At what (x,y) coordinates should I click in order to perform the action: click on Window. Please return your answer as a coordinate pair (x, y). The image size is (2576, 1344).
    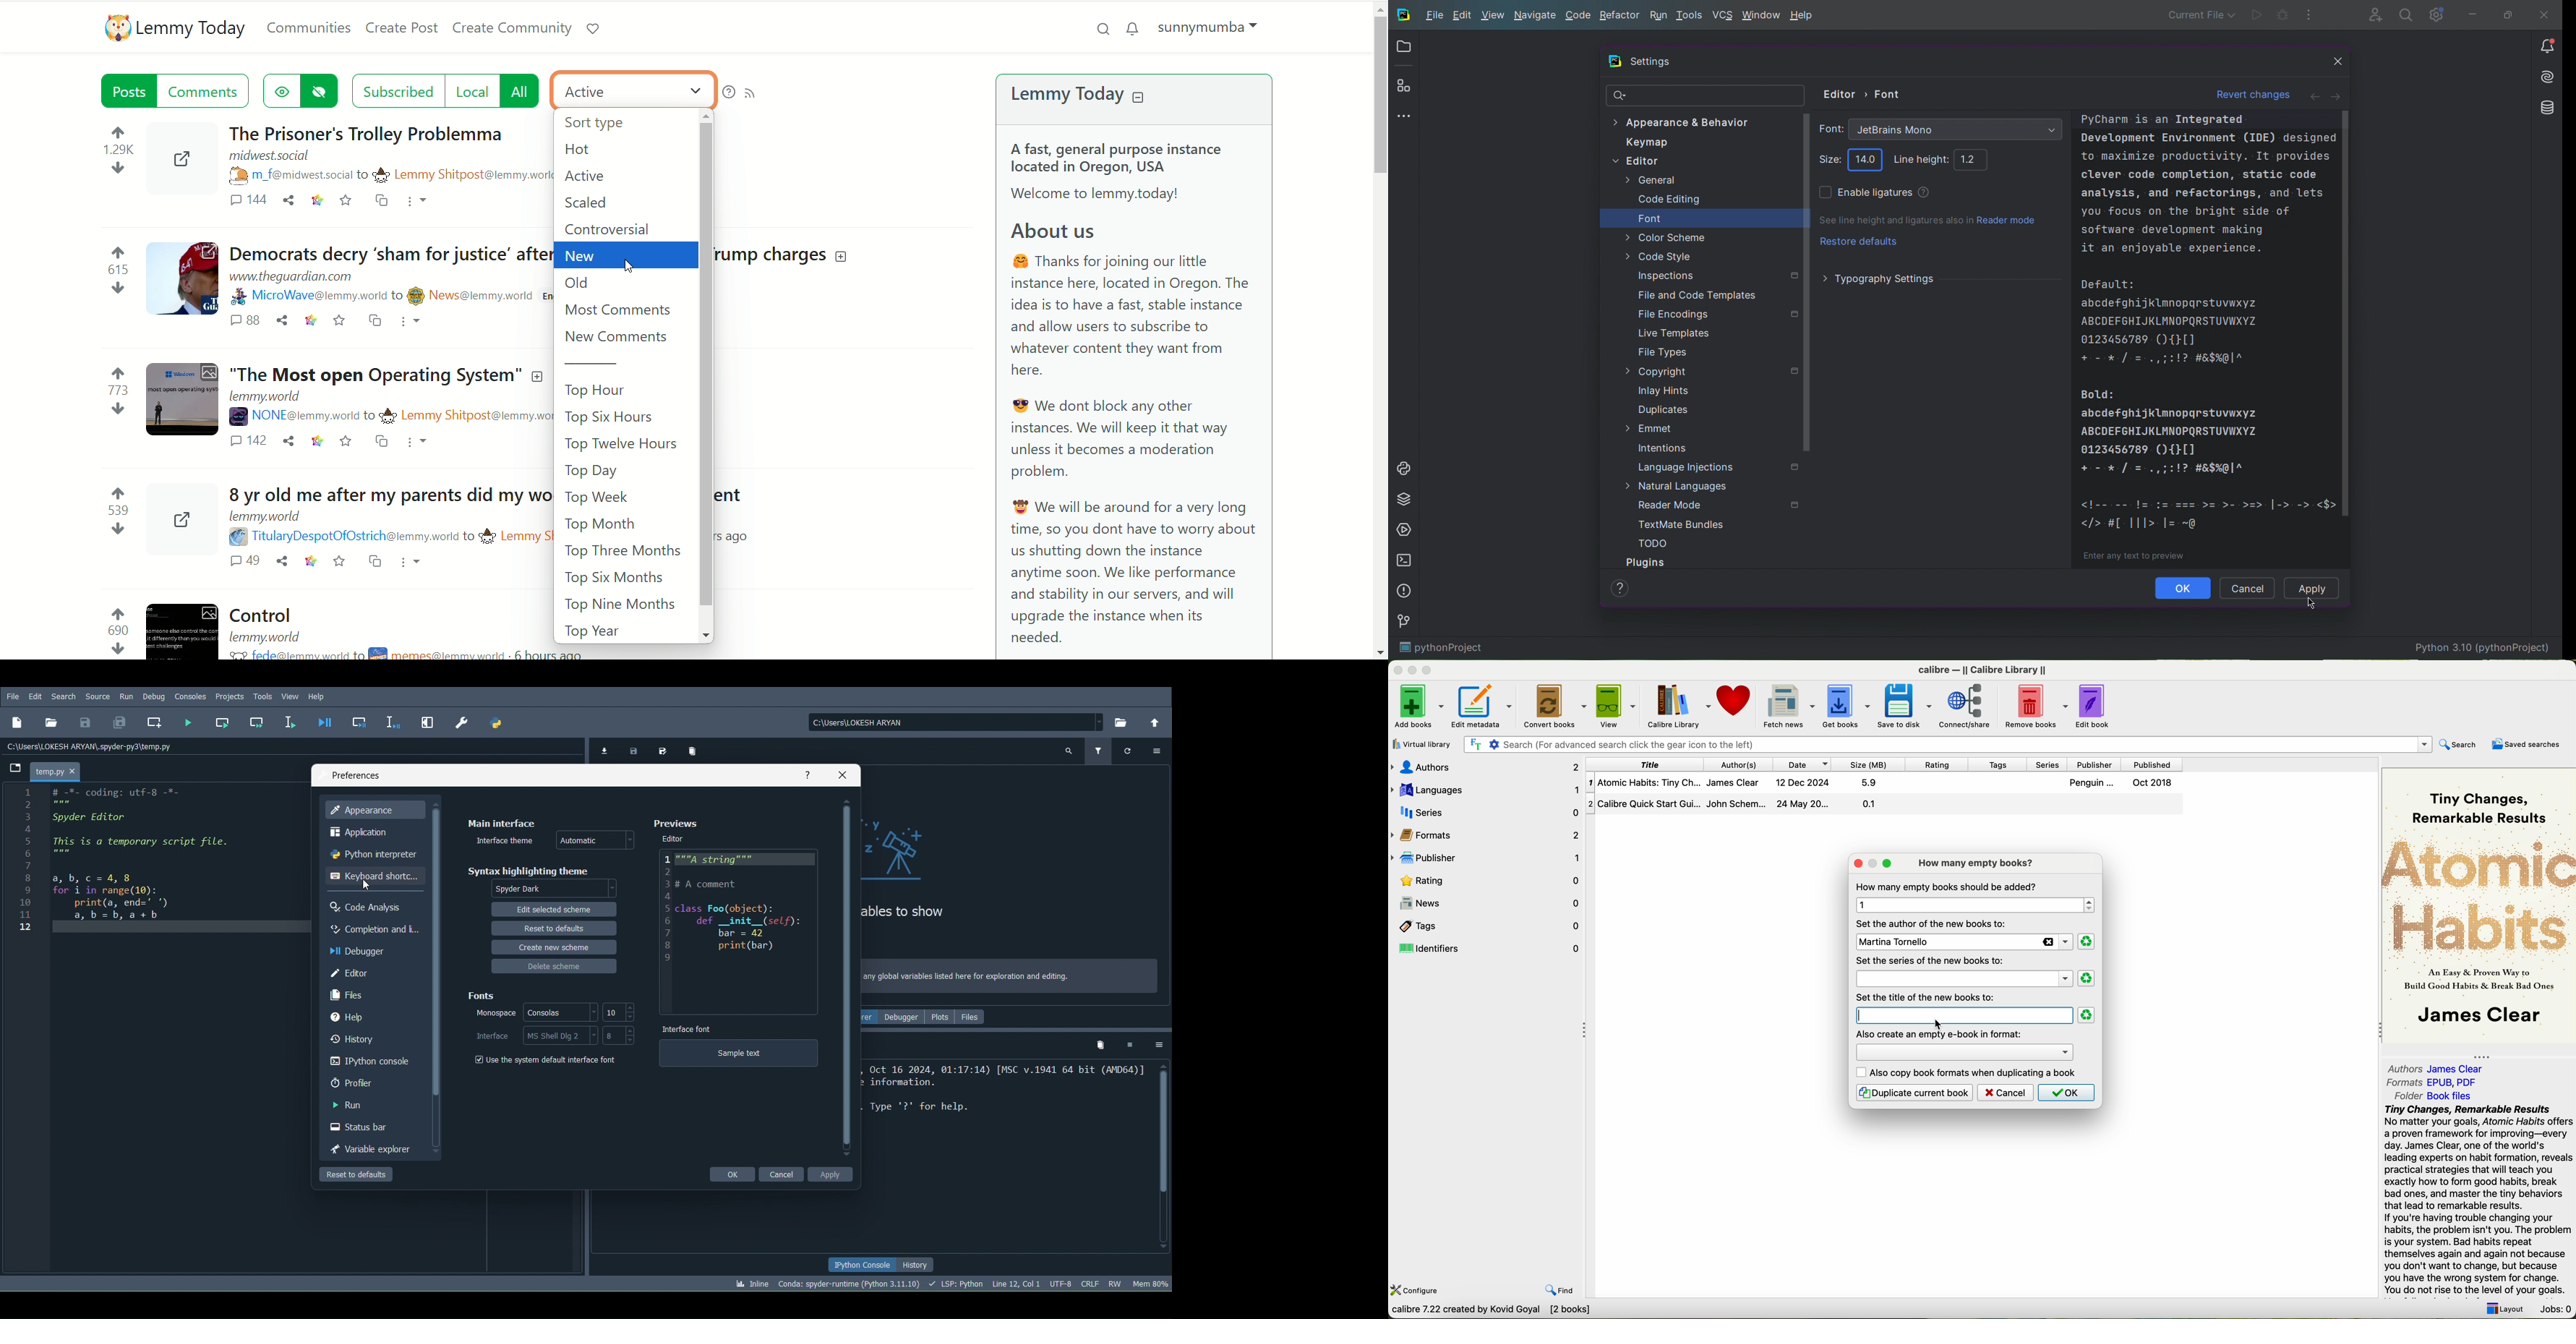
    Looking at the image, I should click on (1761, 17).